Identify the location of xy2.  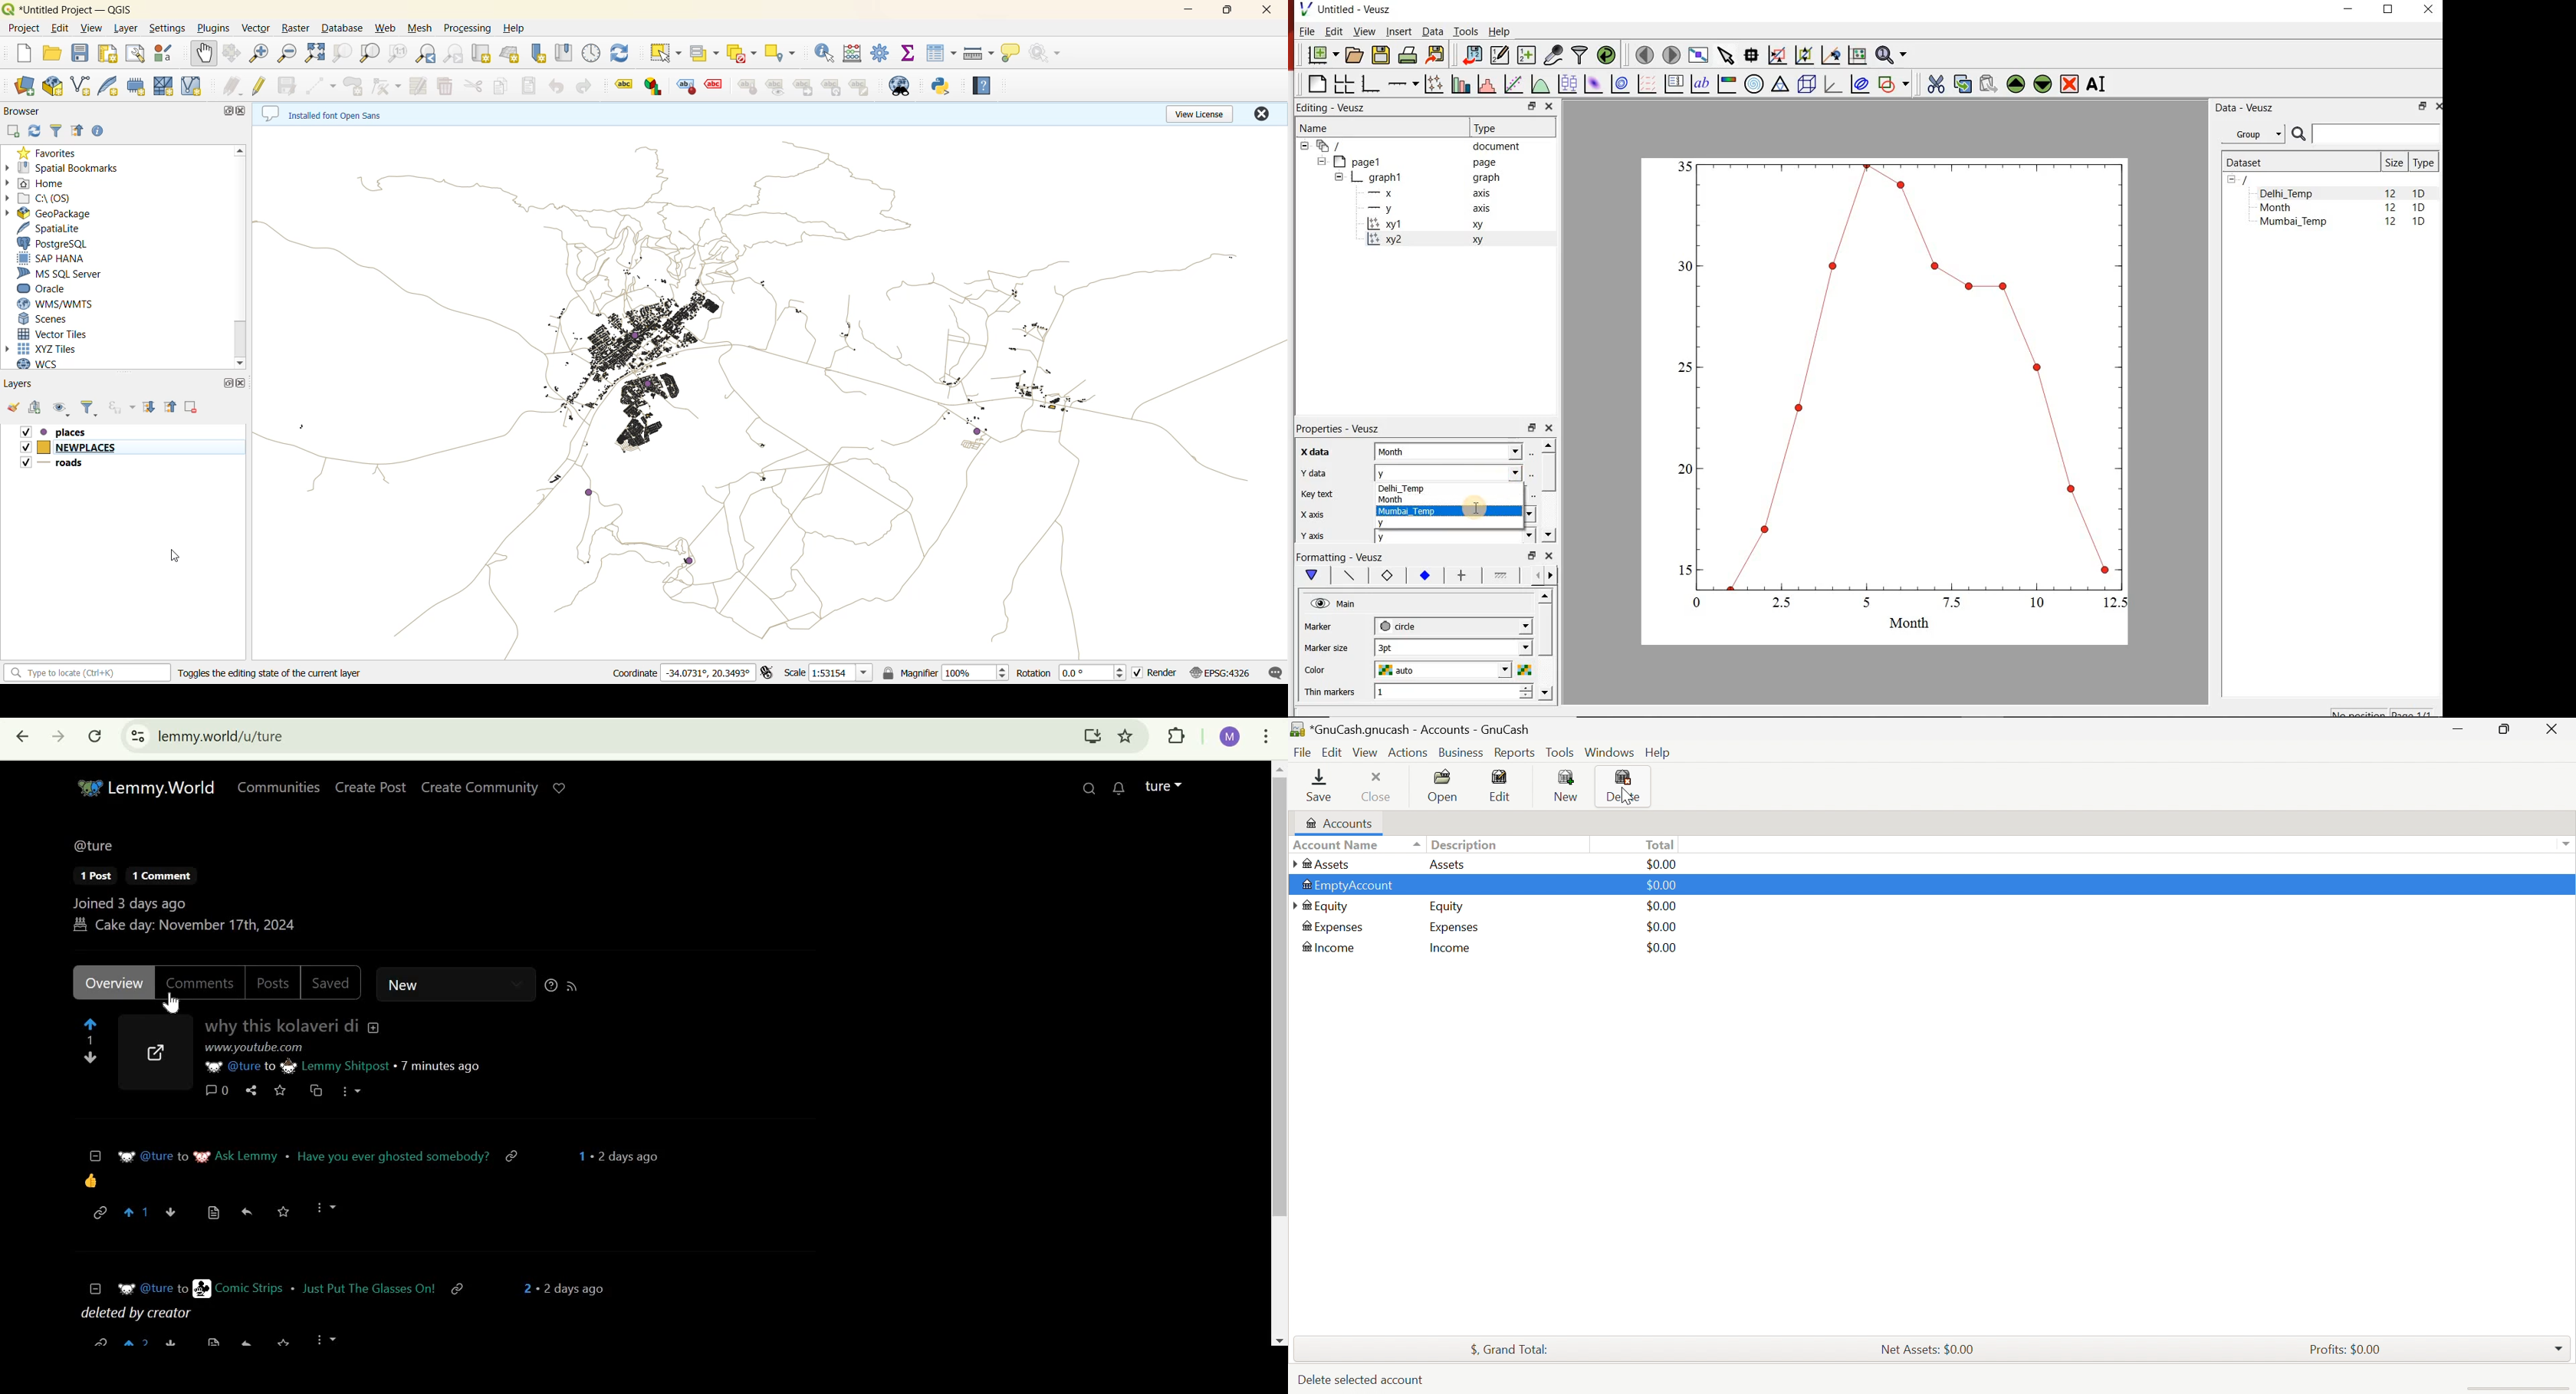
(1431, 241).